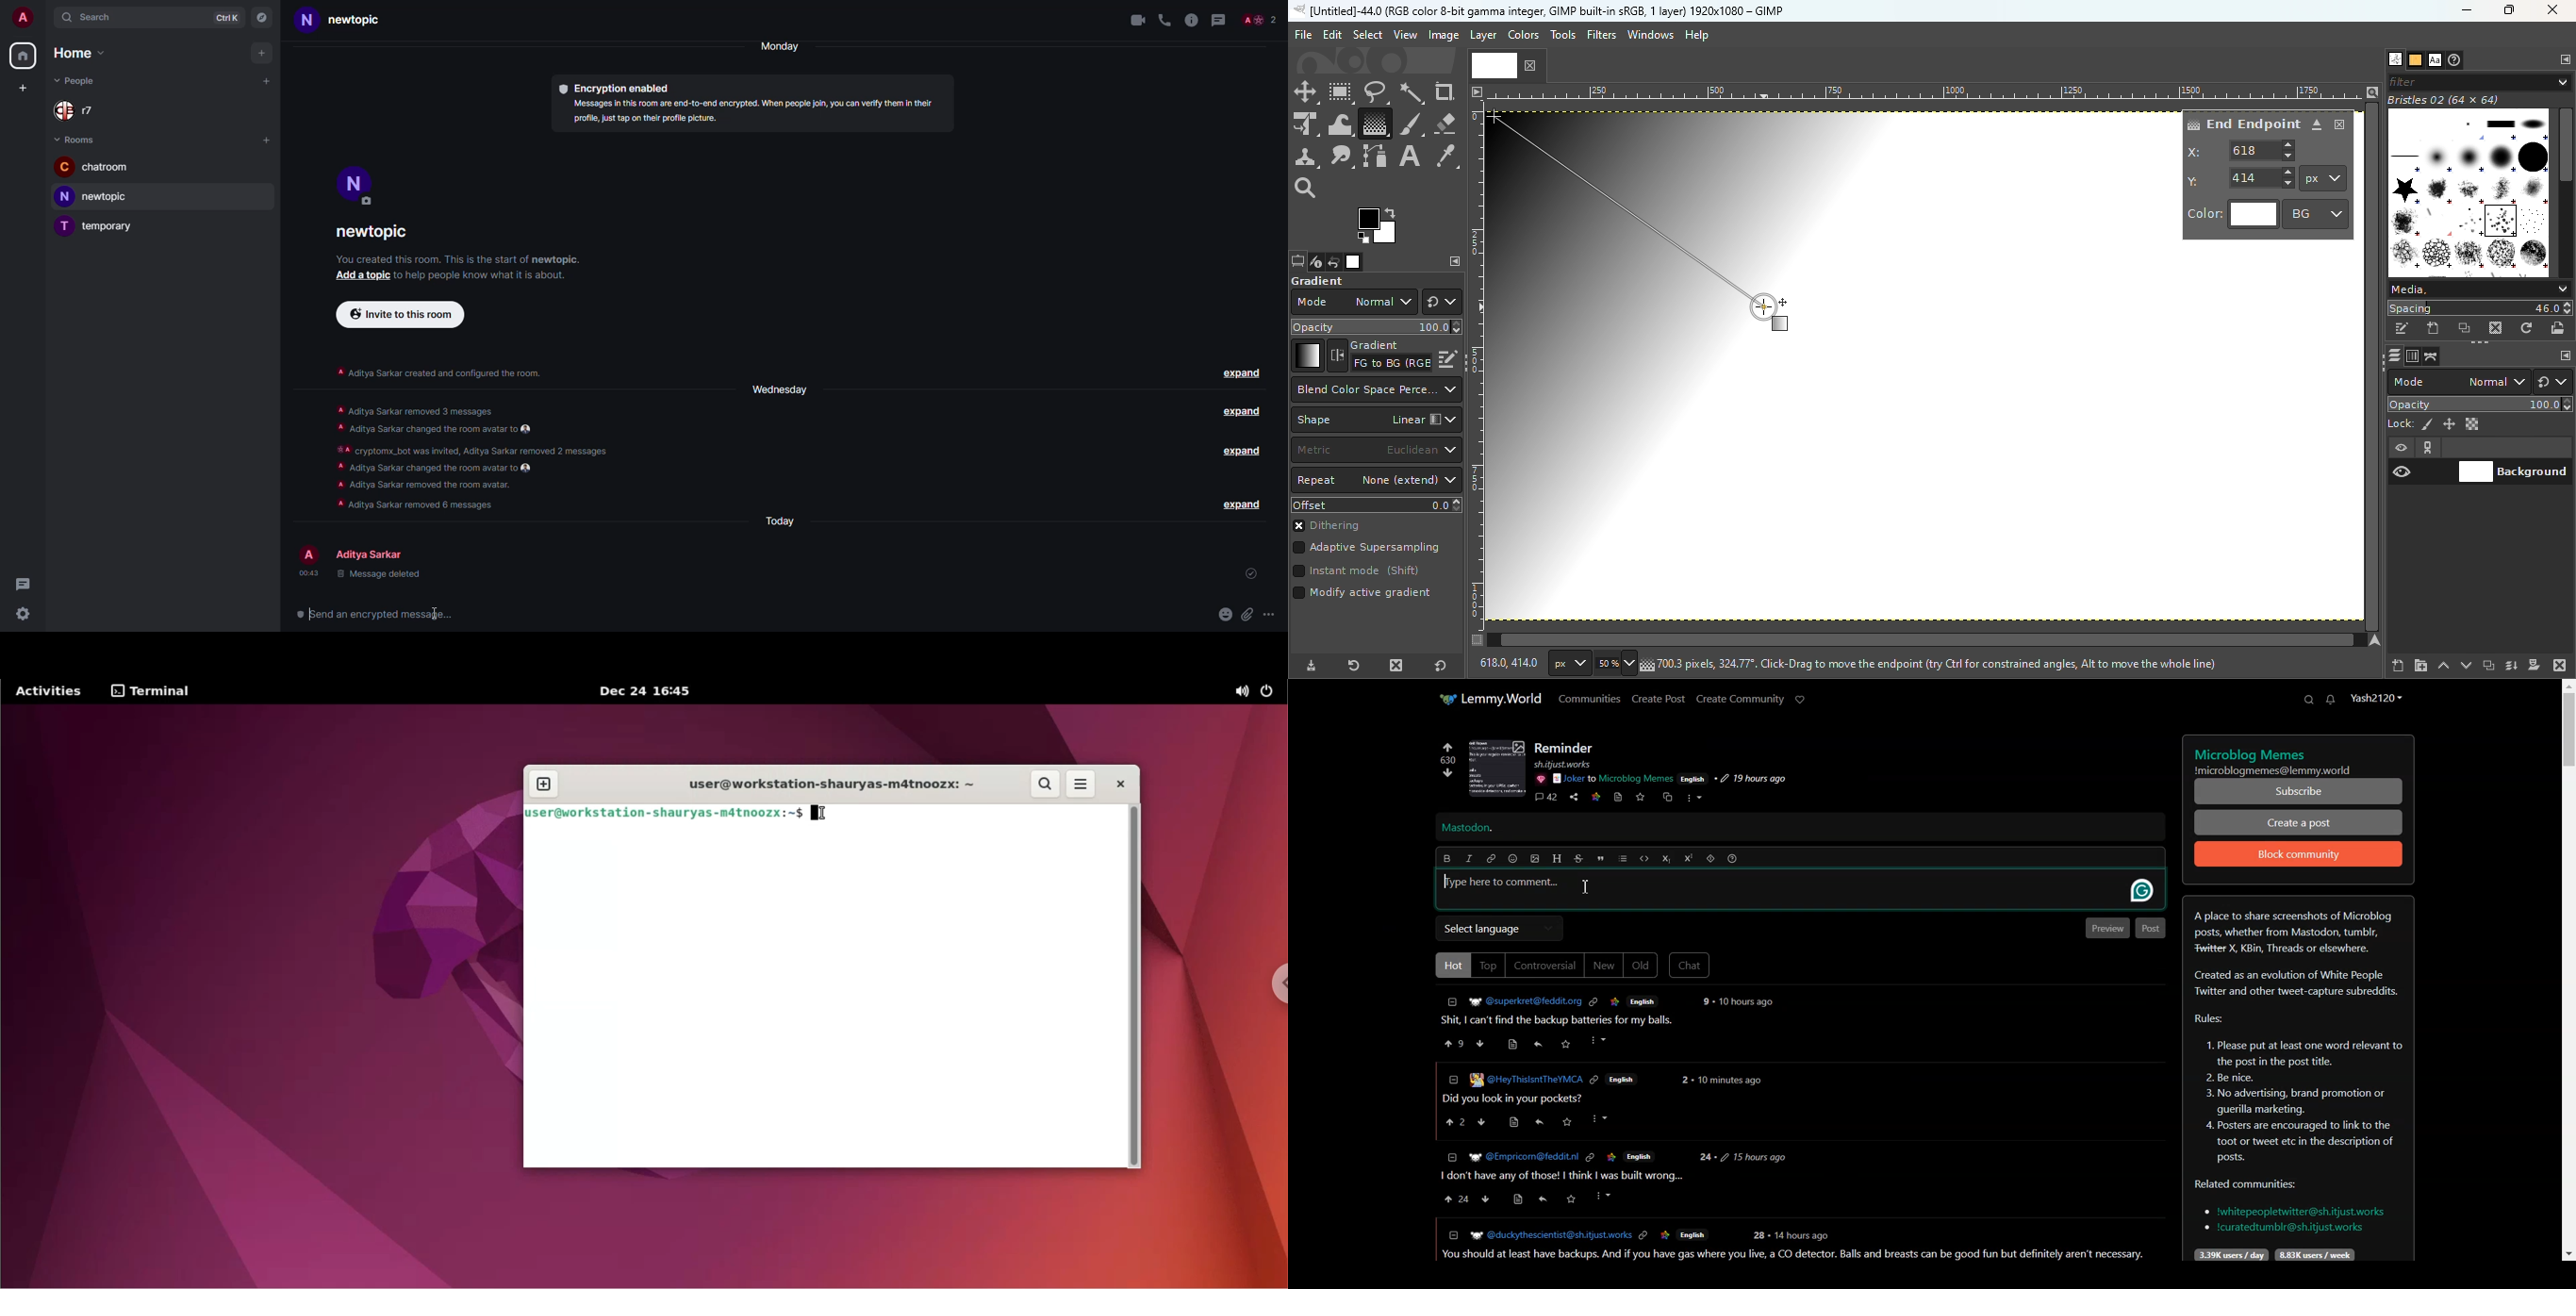 The width and height of the screenshot is (2576, 1316). Describe the element at coordinates (1519, 1201) in the screenshot. I see `` at that location.